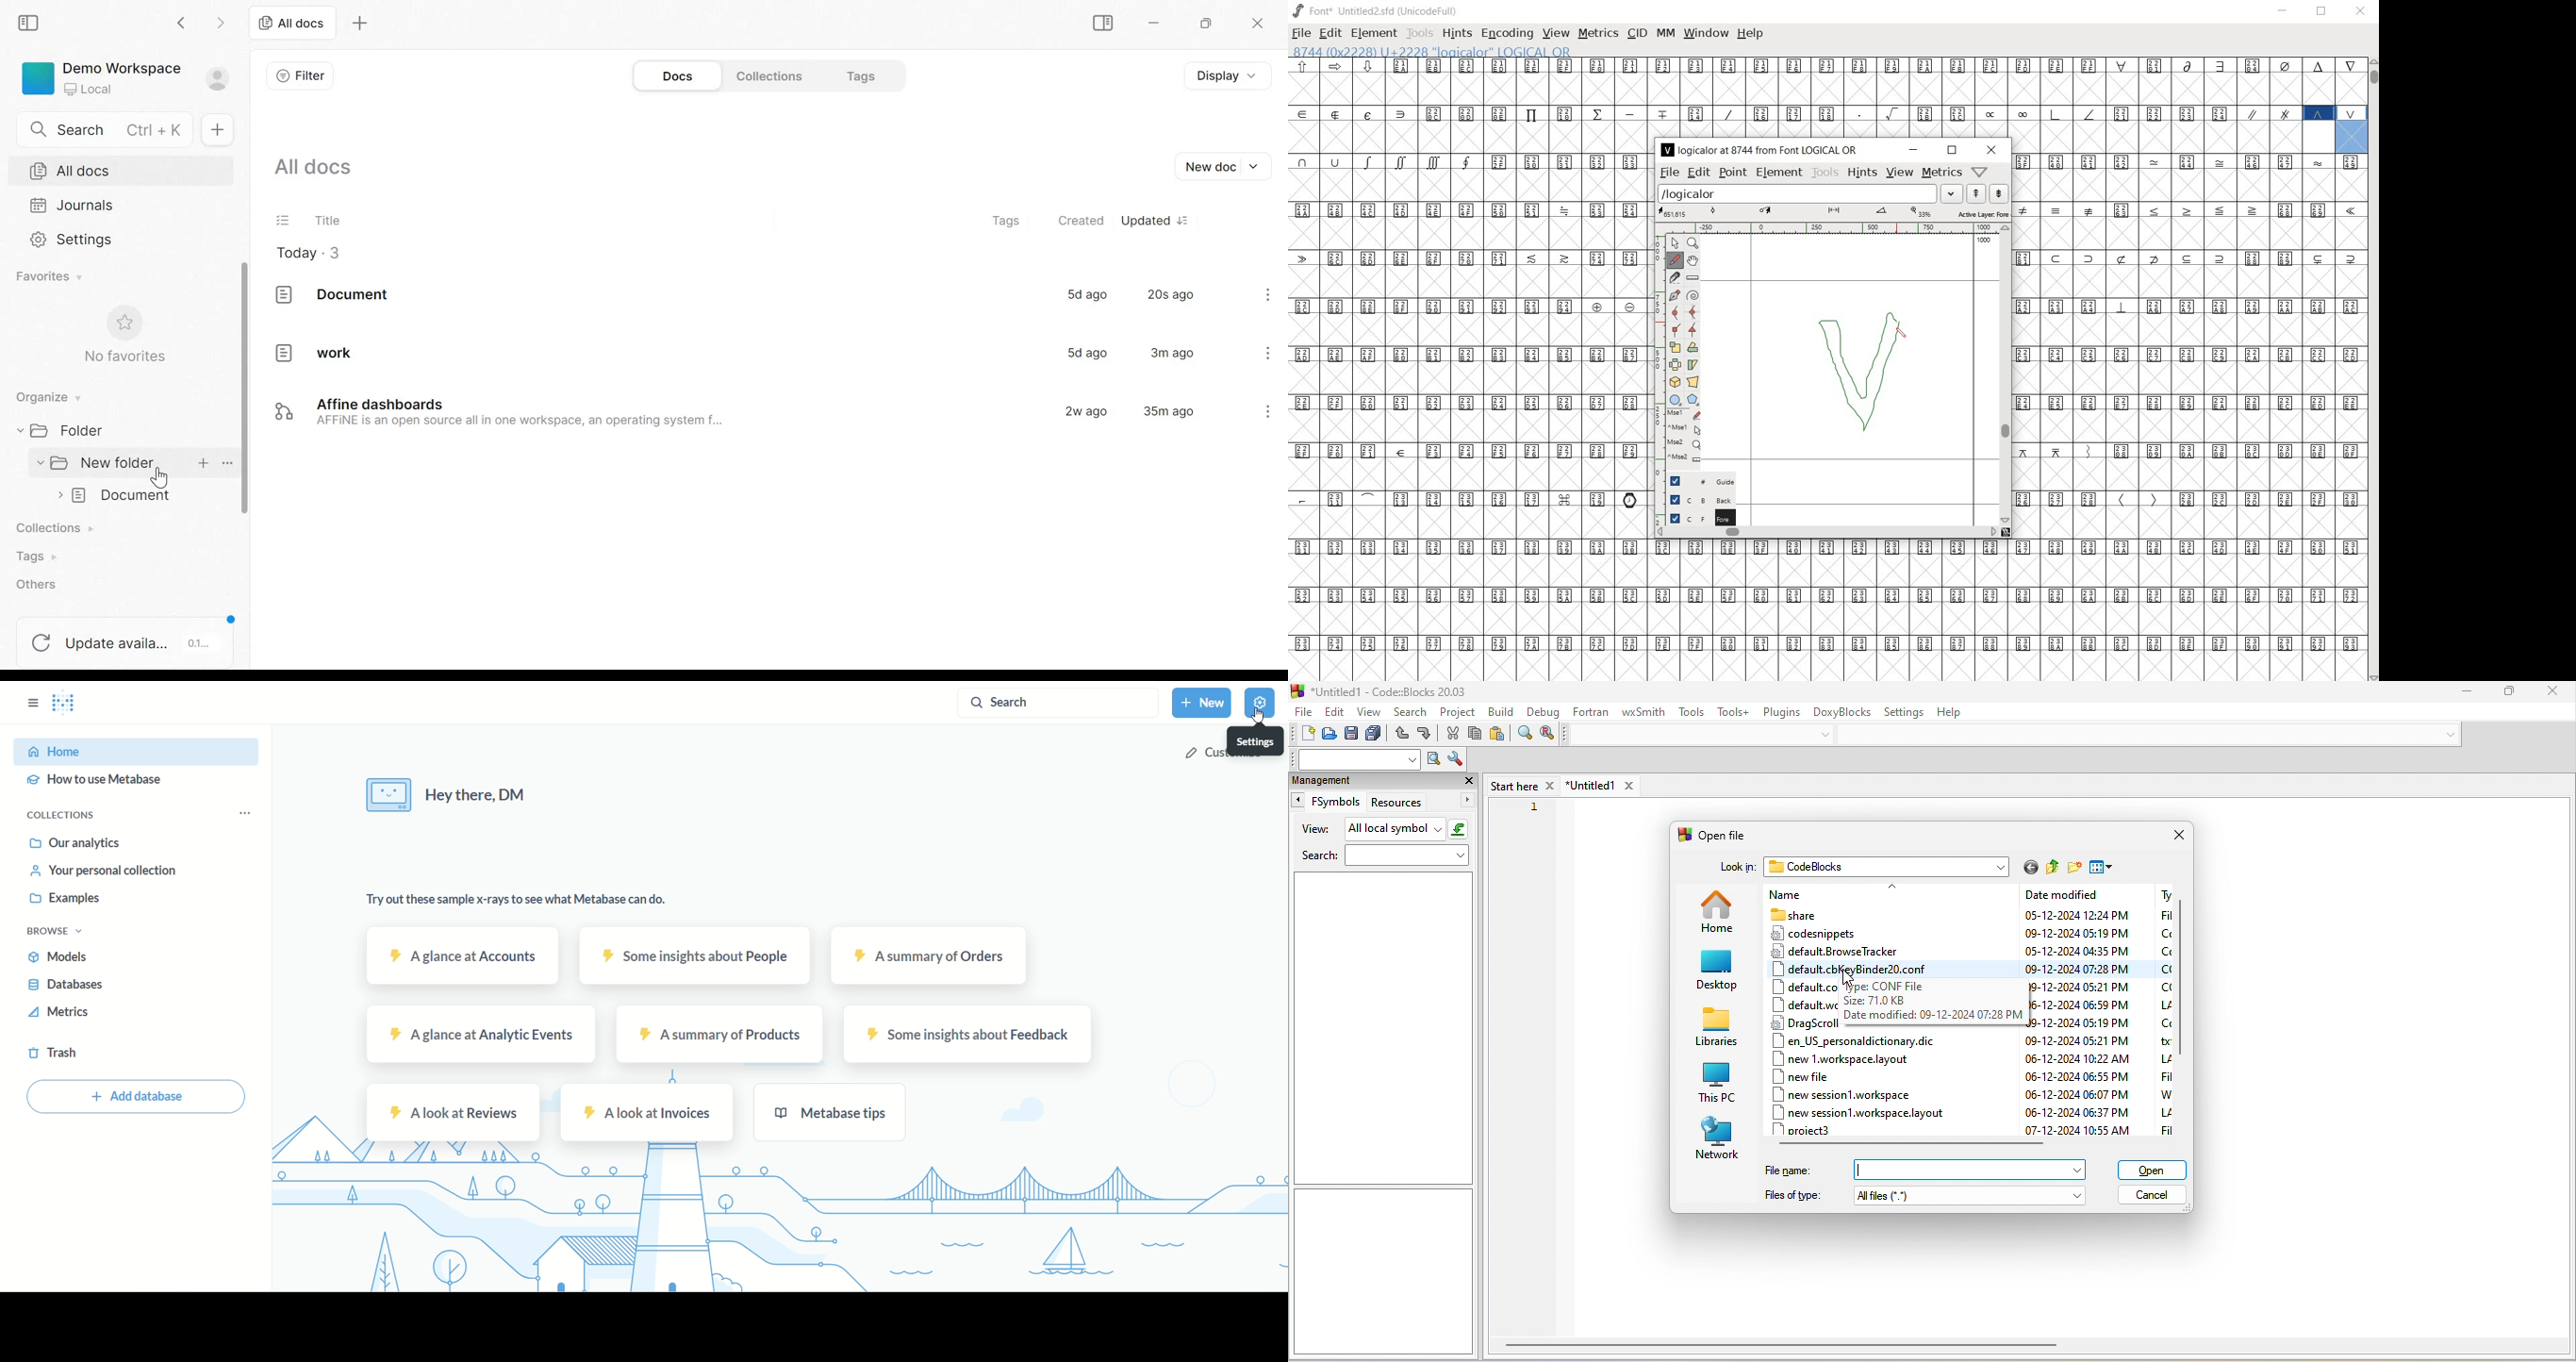  Describe the element at coordinates (1674, 365) in the screenshot. I see `flip the selection` at that location.